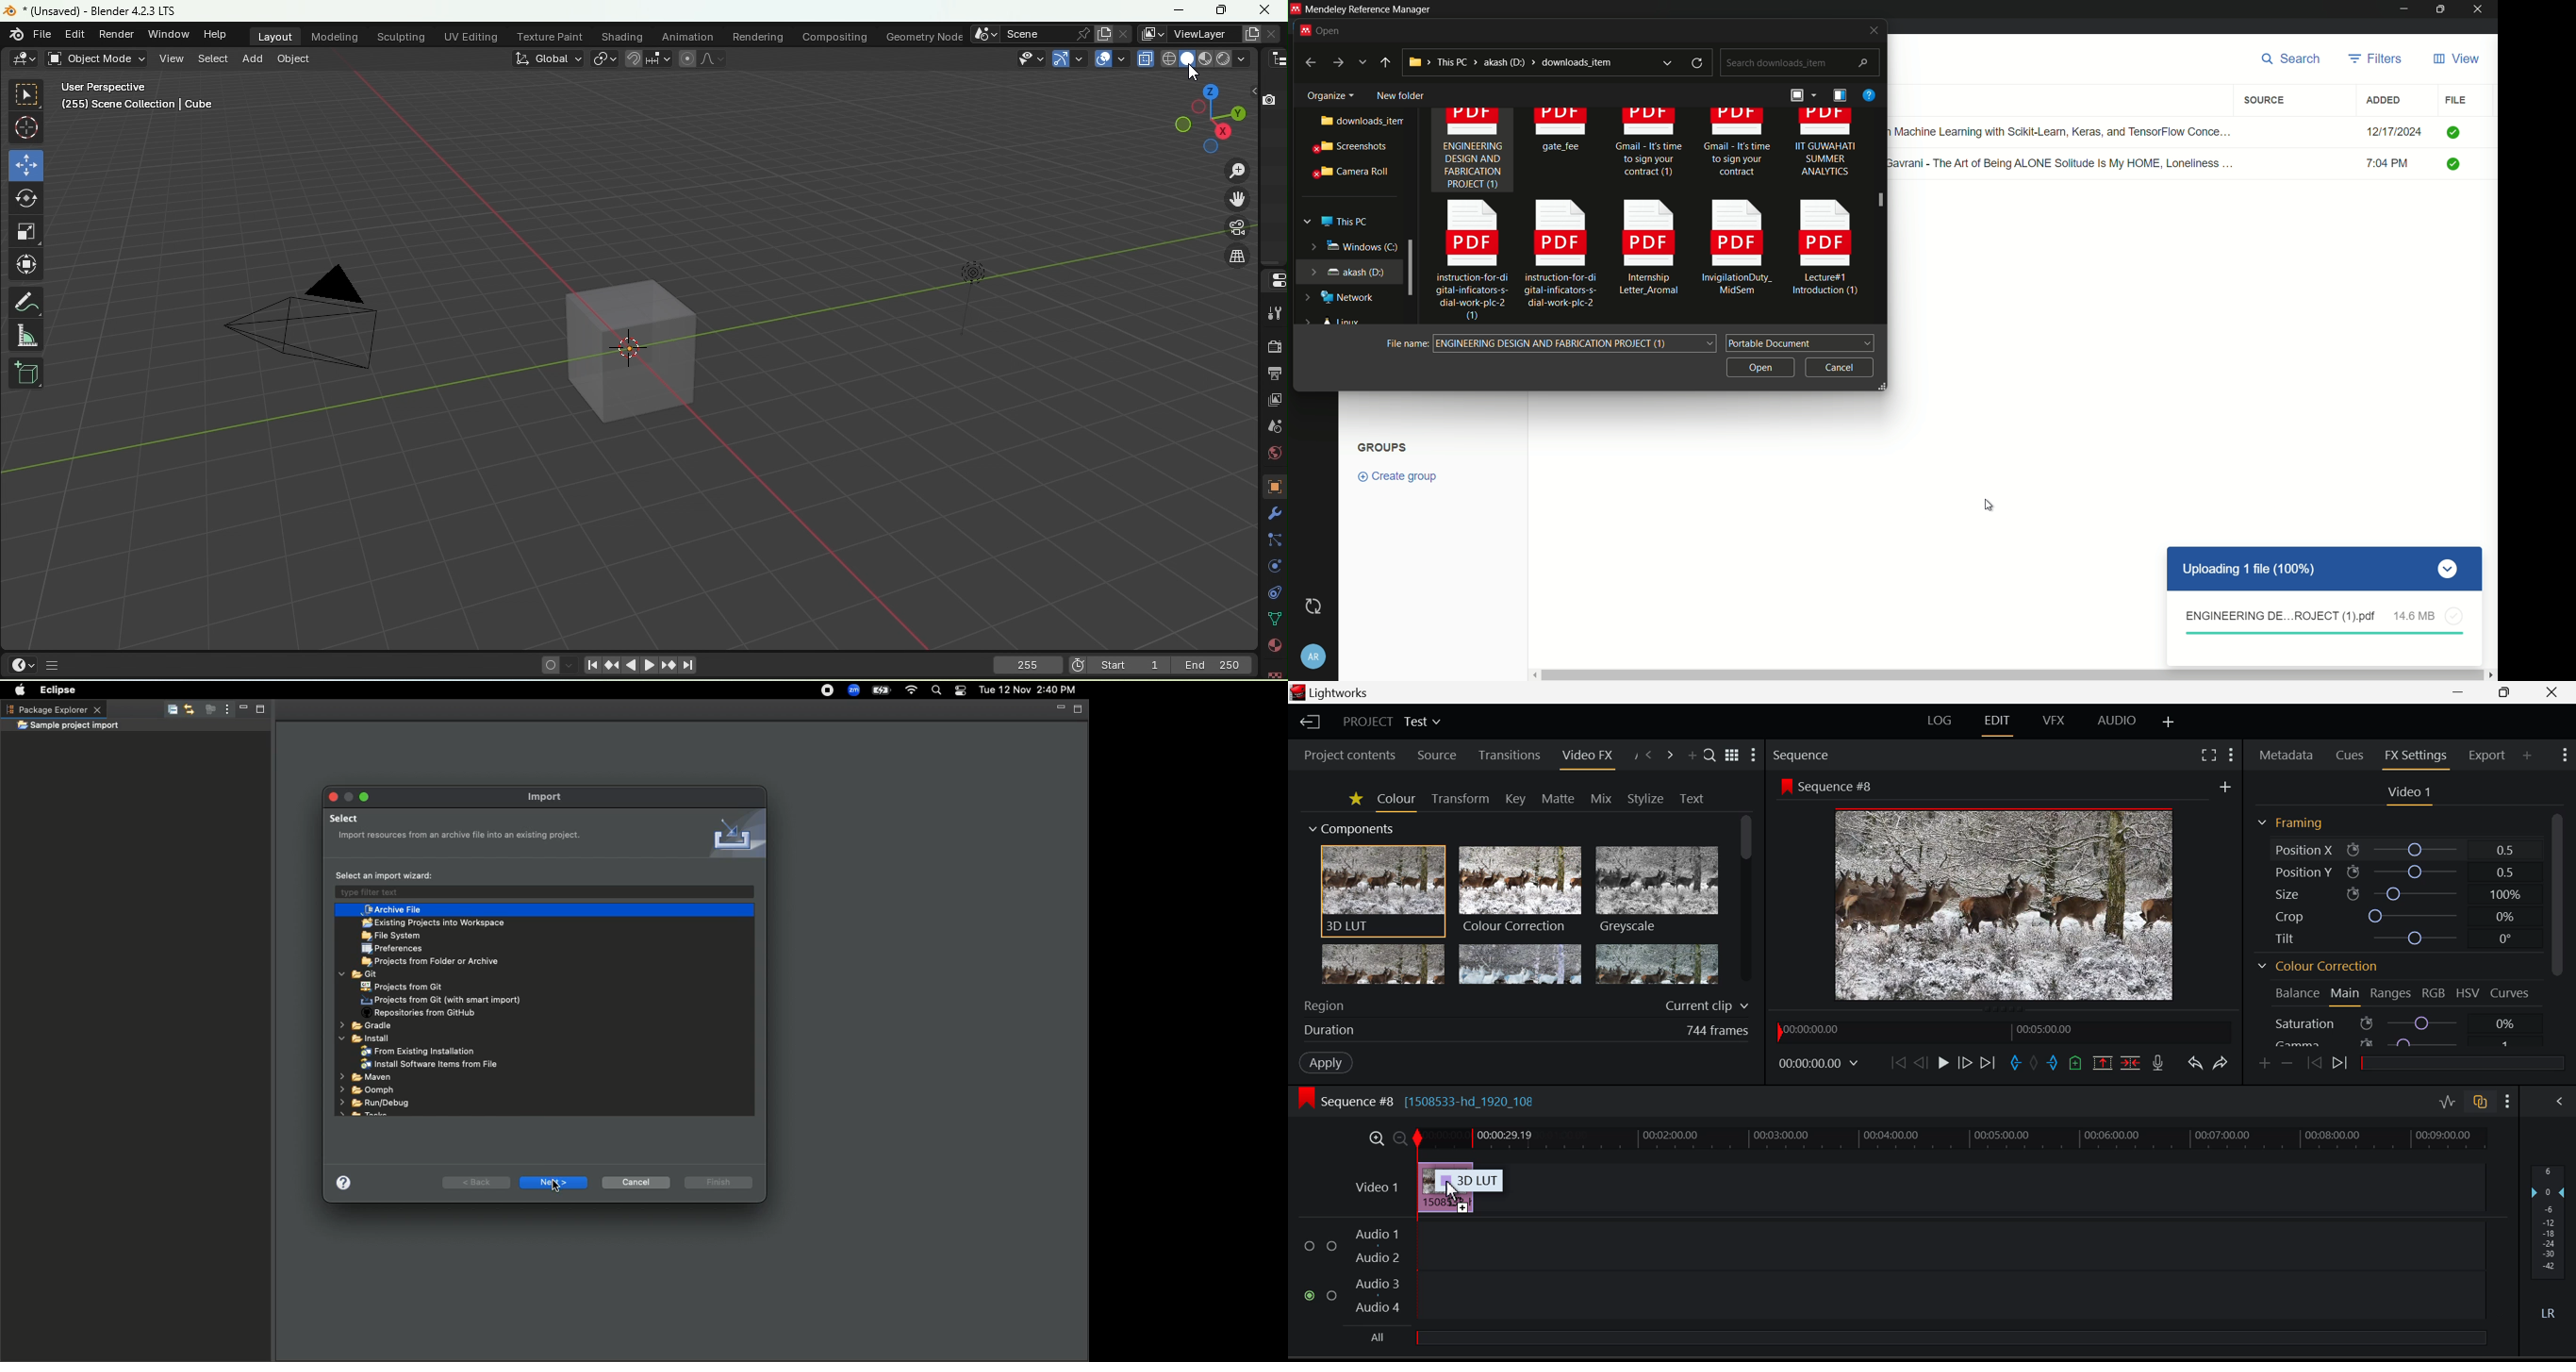  I want to click on Collapse all, so click(169, 712).